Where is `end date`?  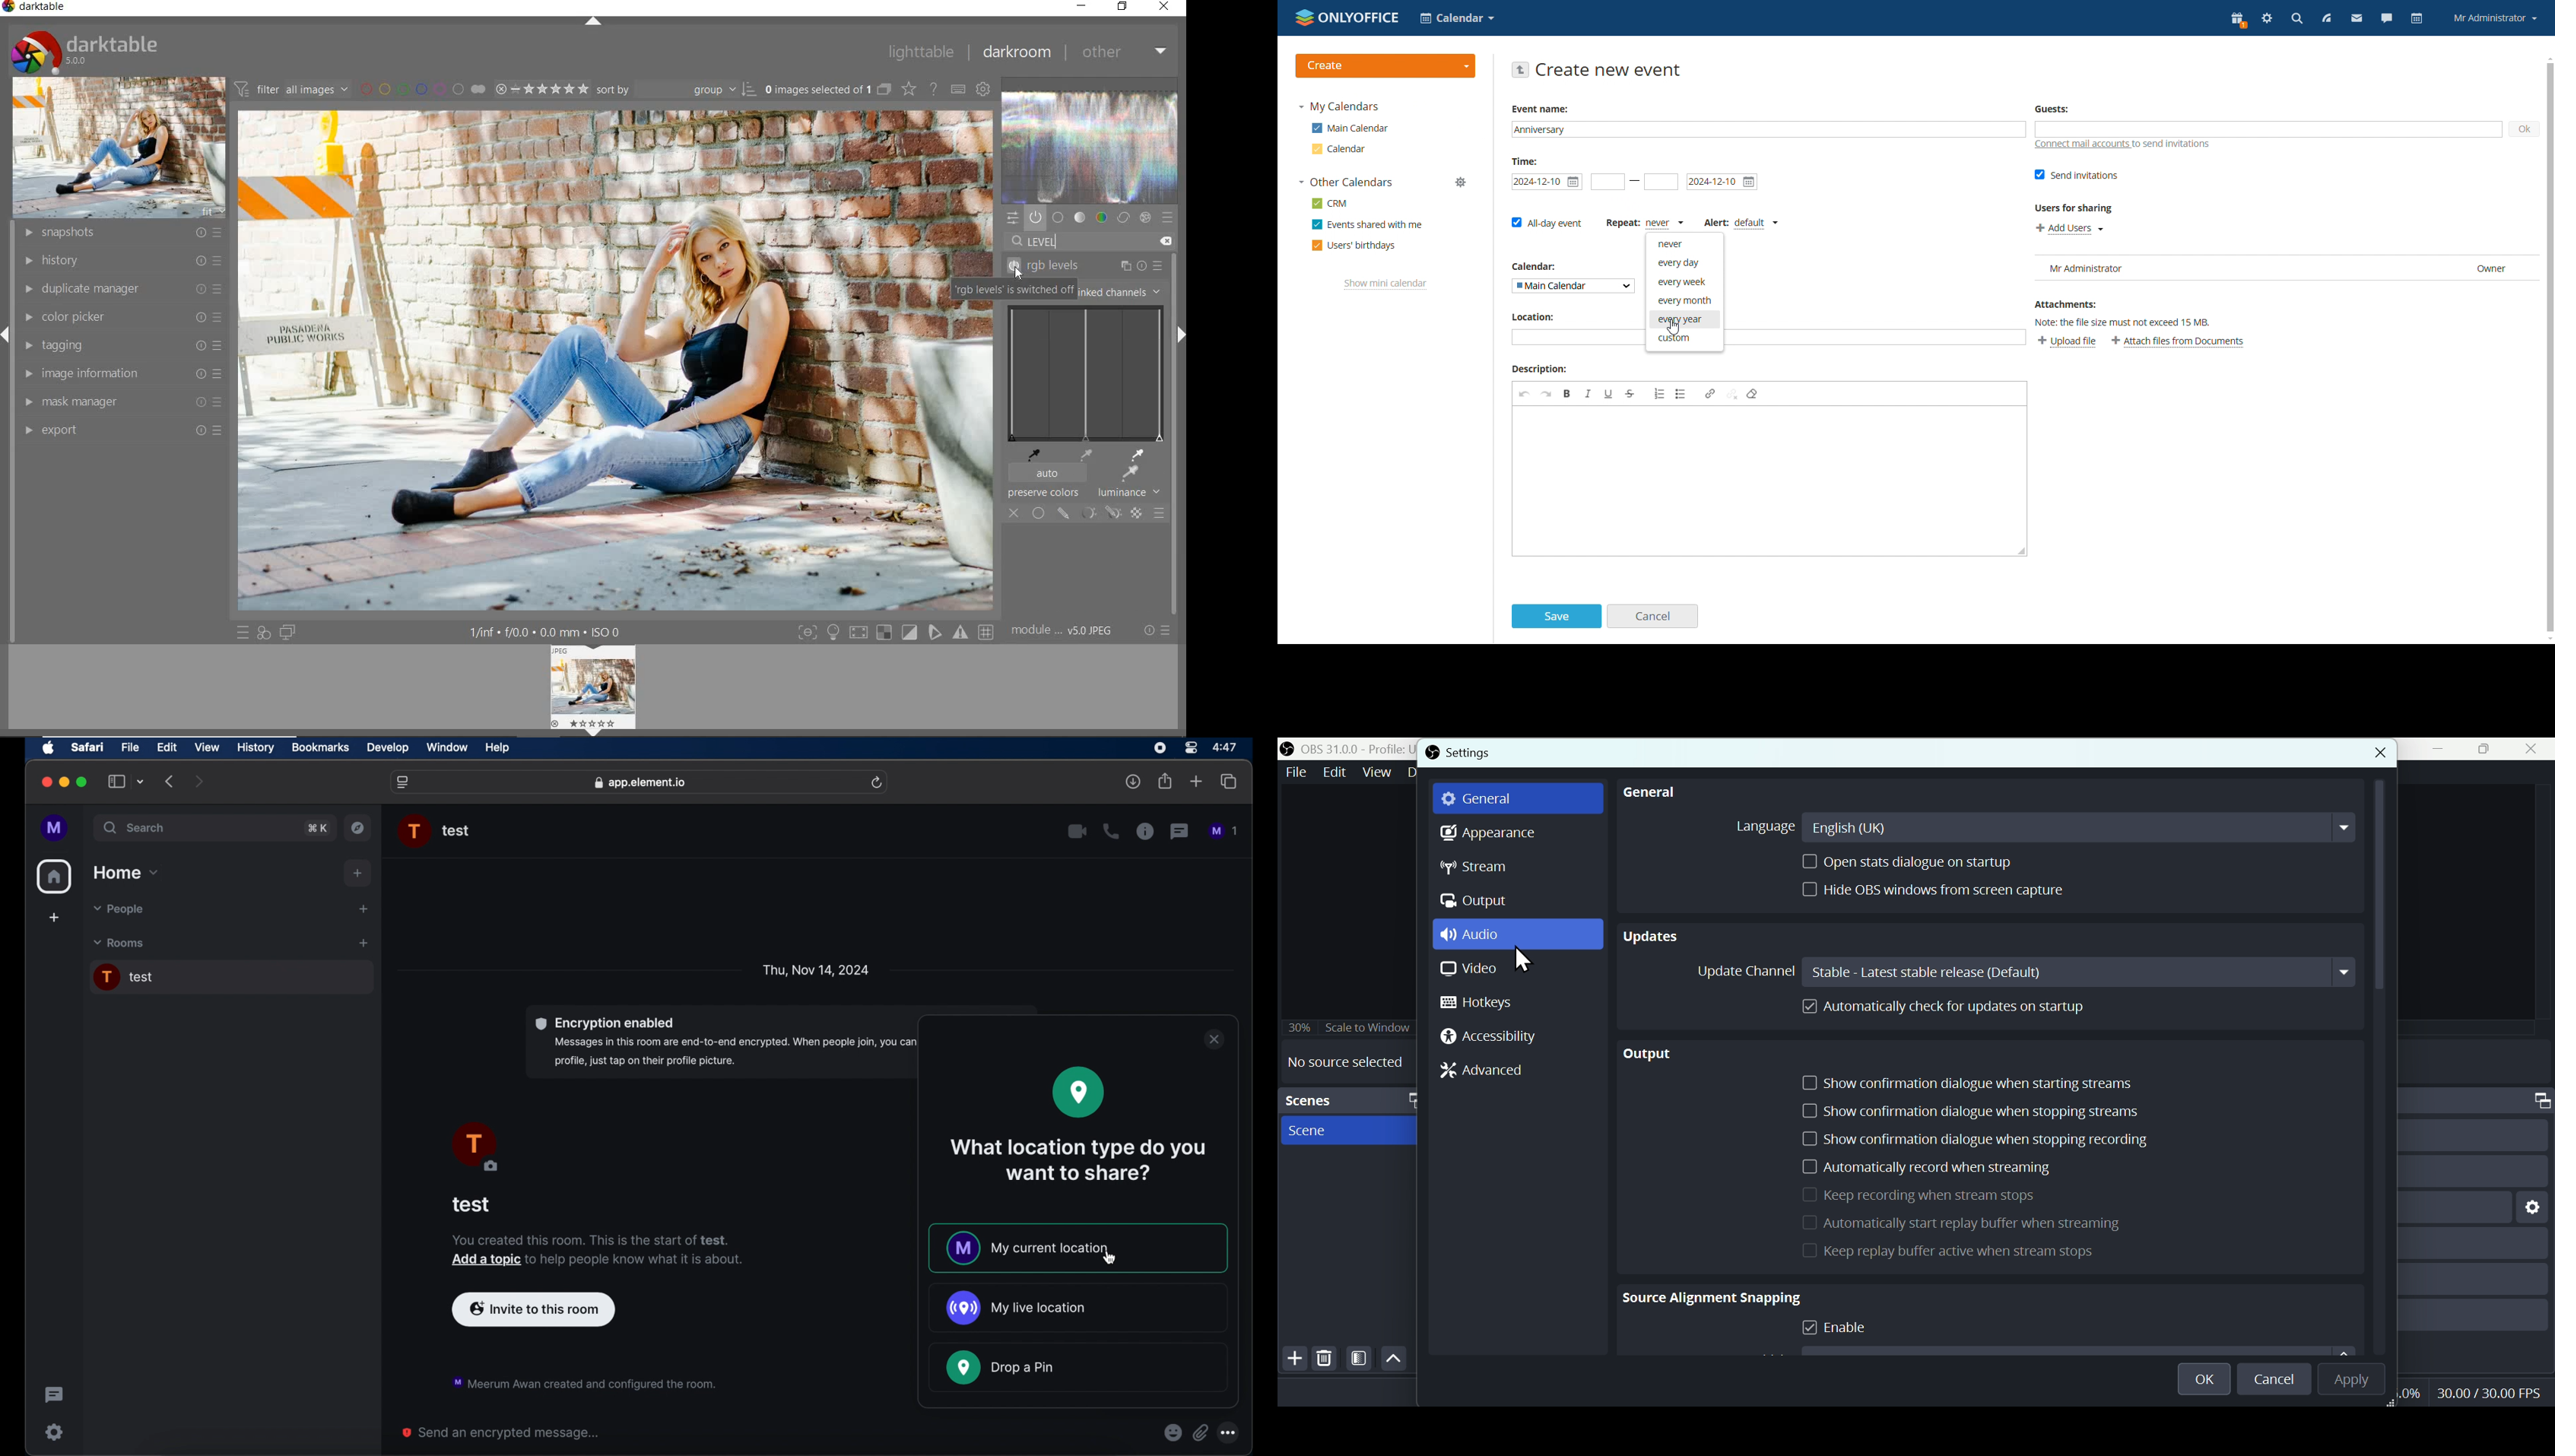
end date is located at coordinates (1723, 182).